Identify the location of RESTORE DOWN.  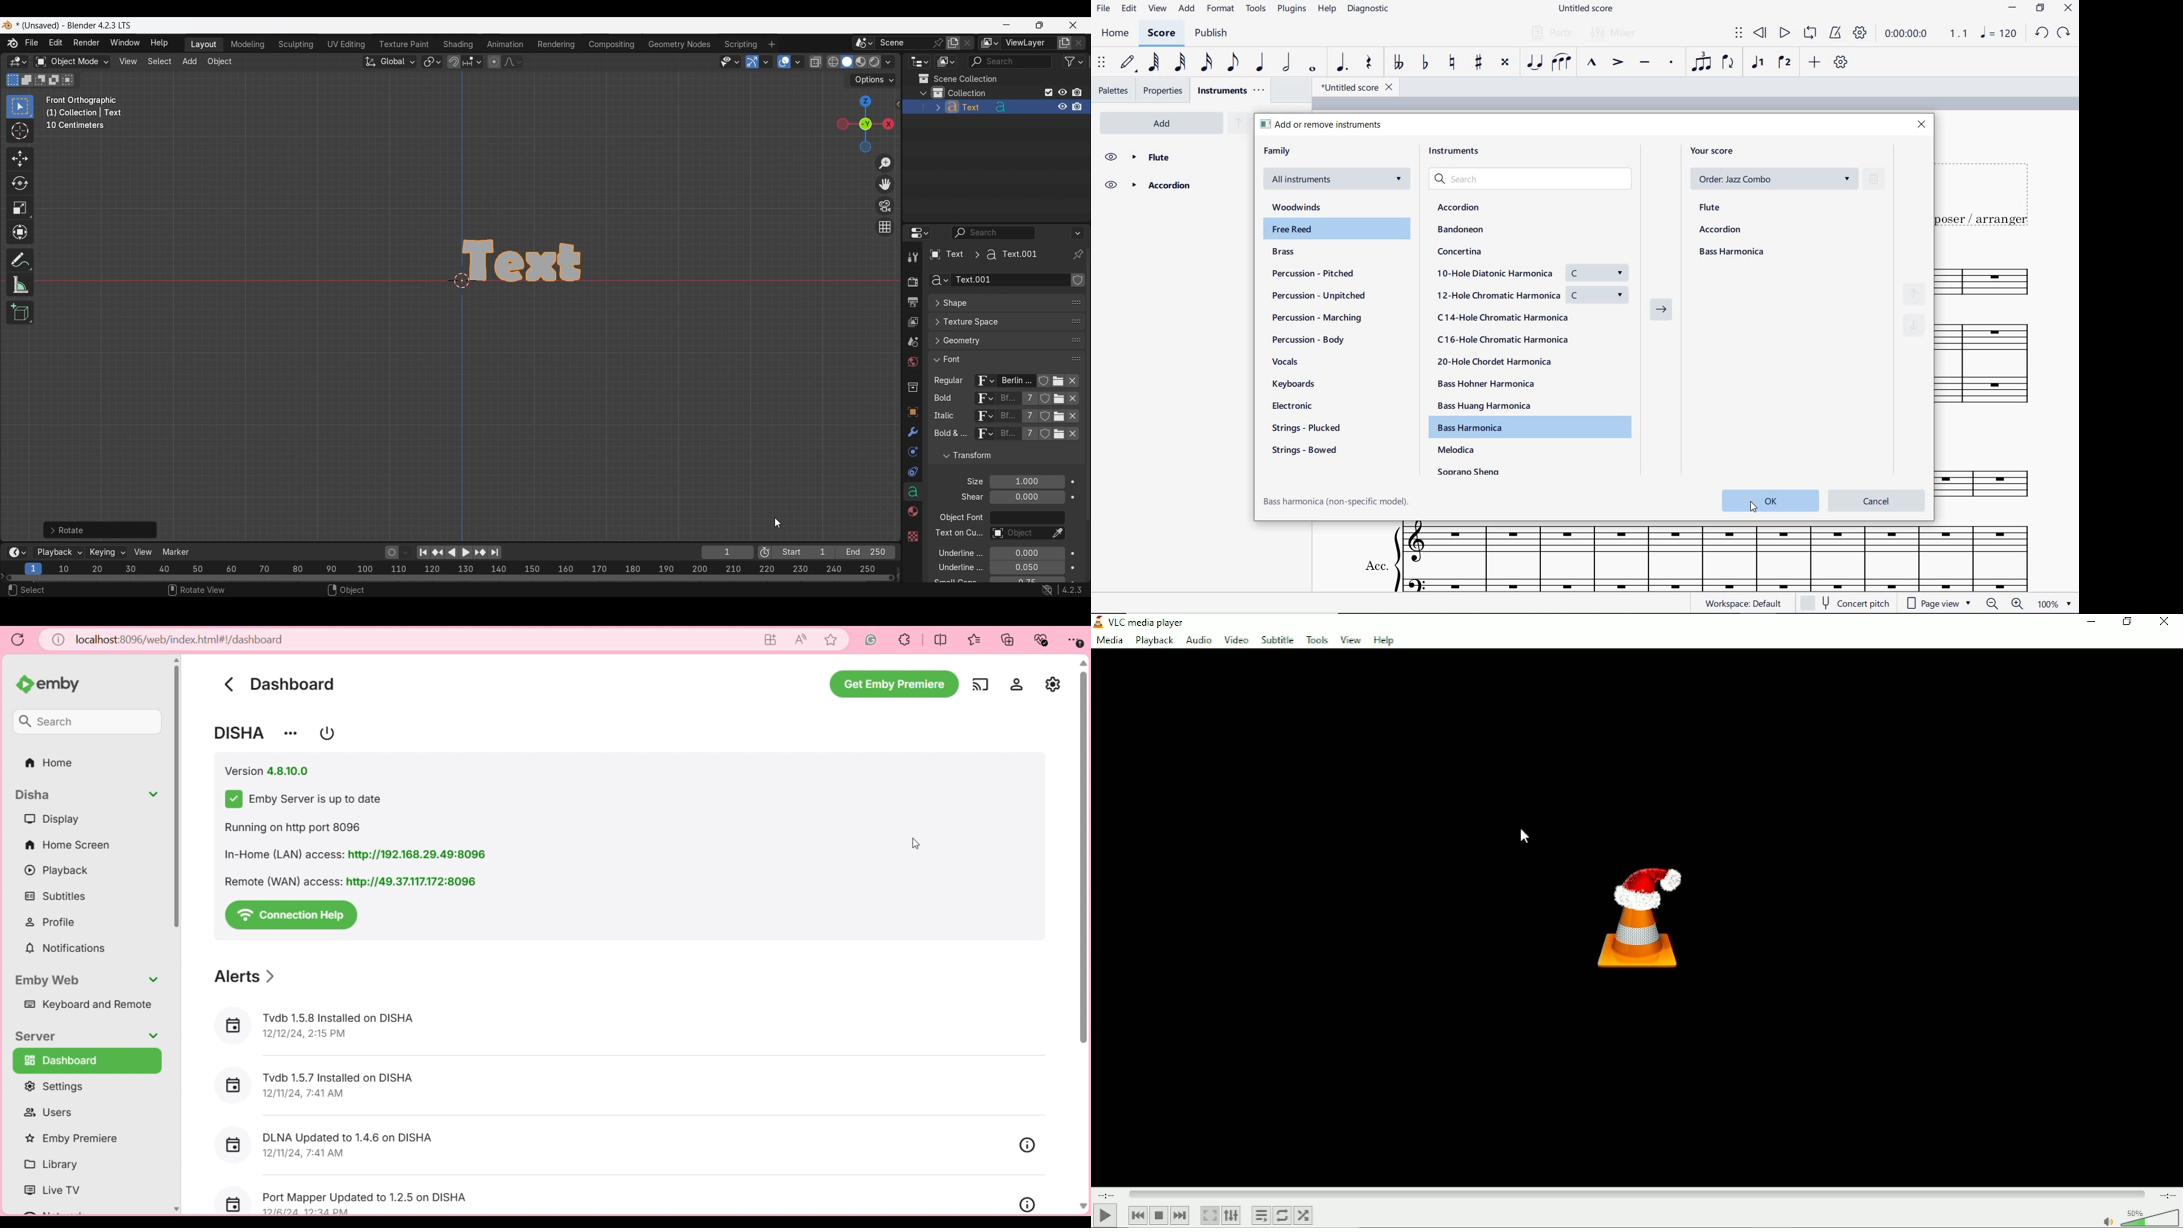
(2040, 9).